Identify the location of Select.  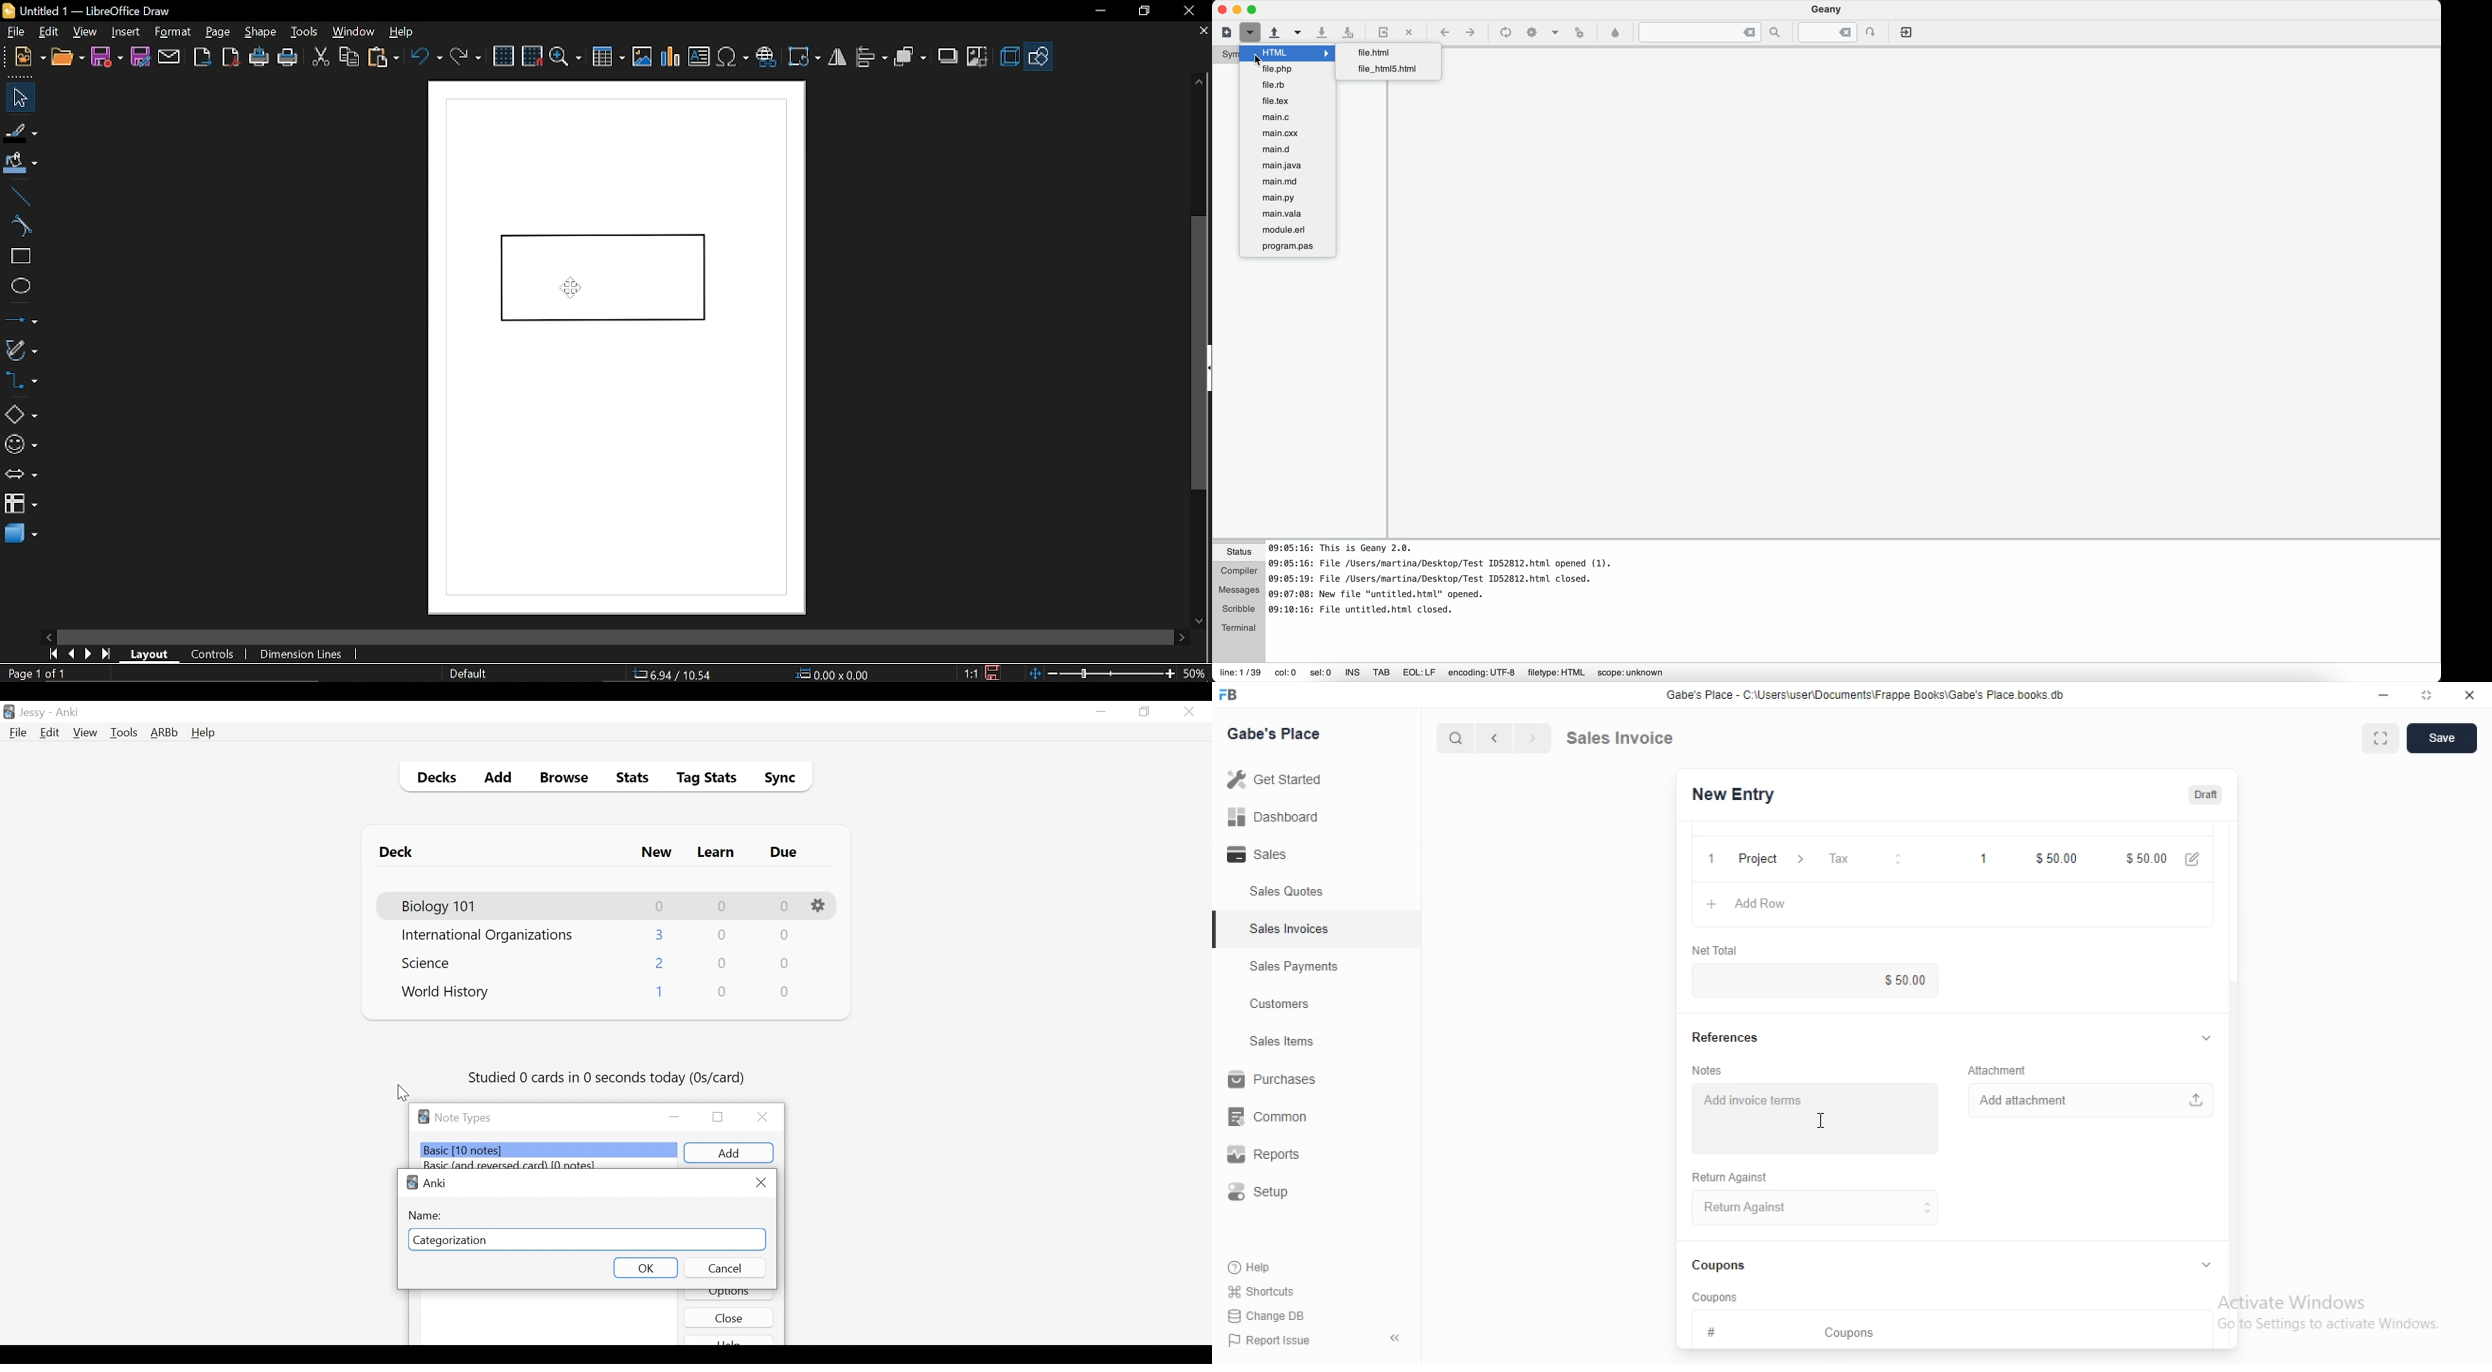
(17, 97).